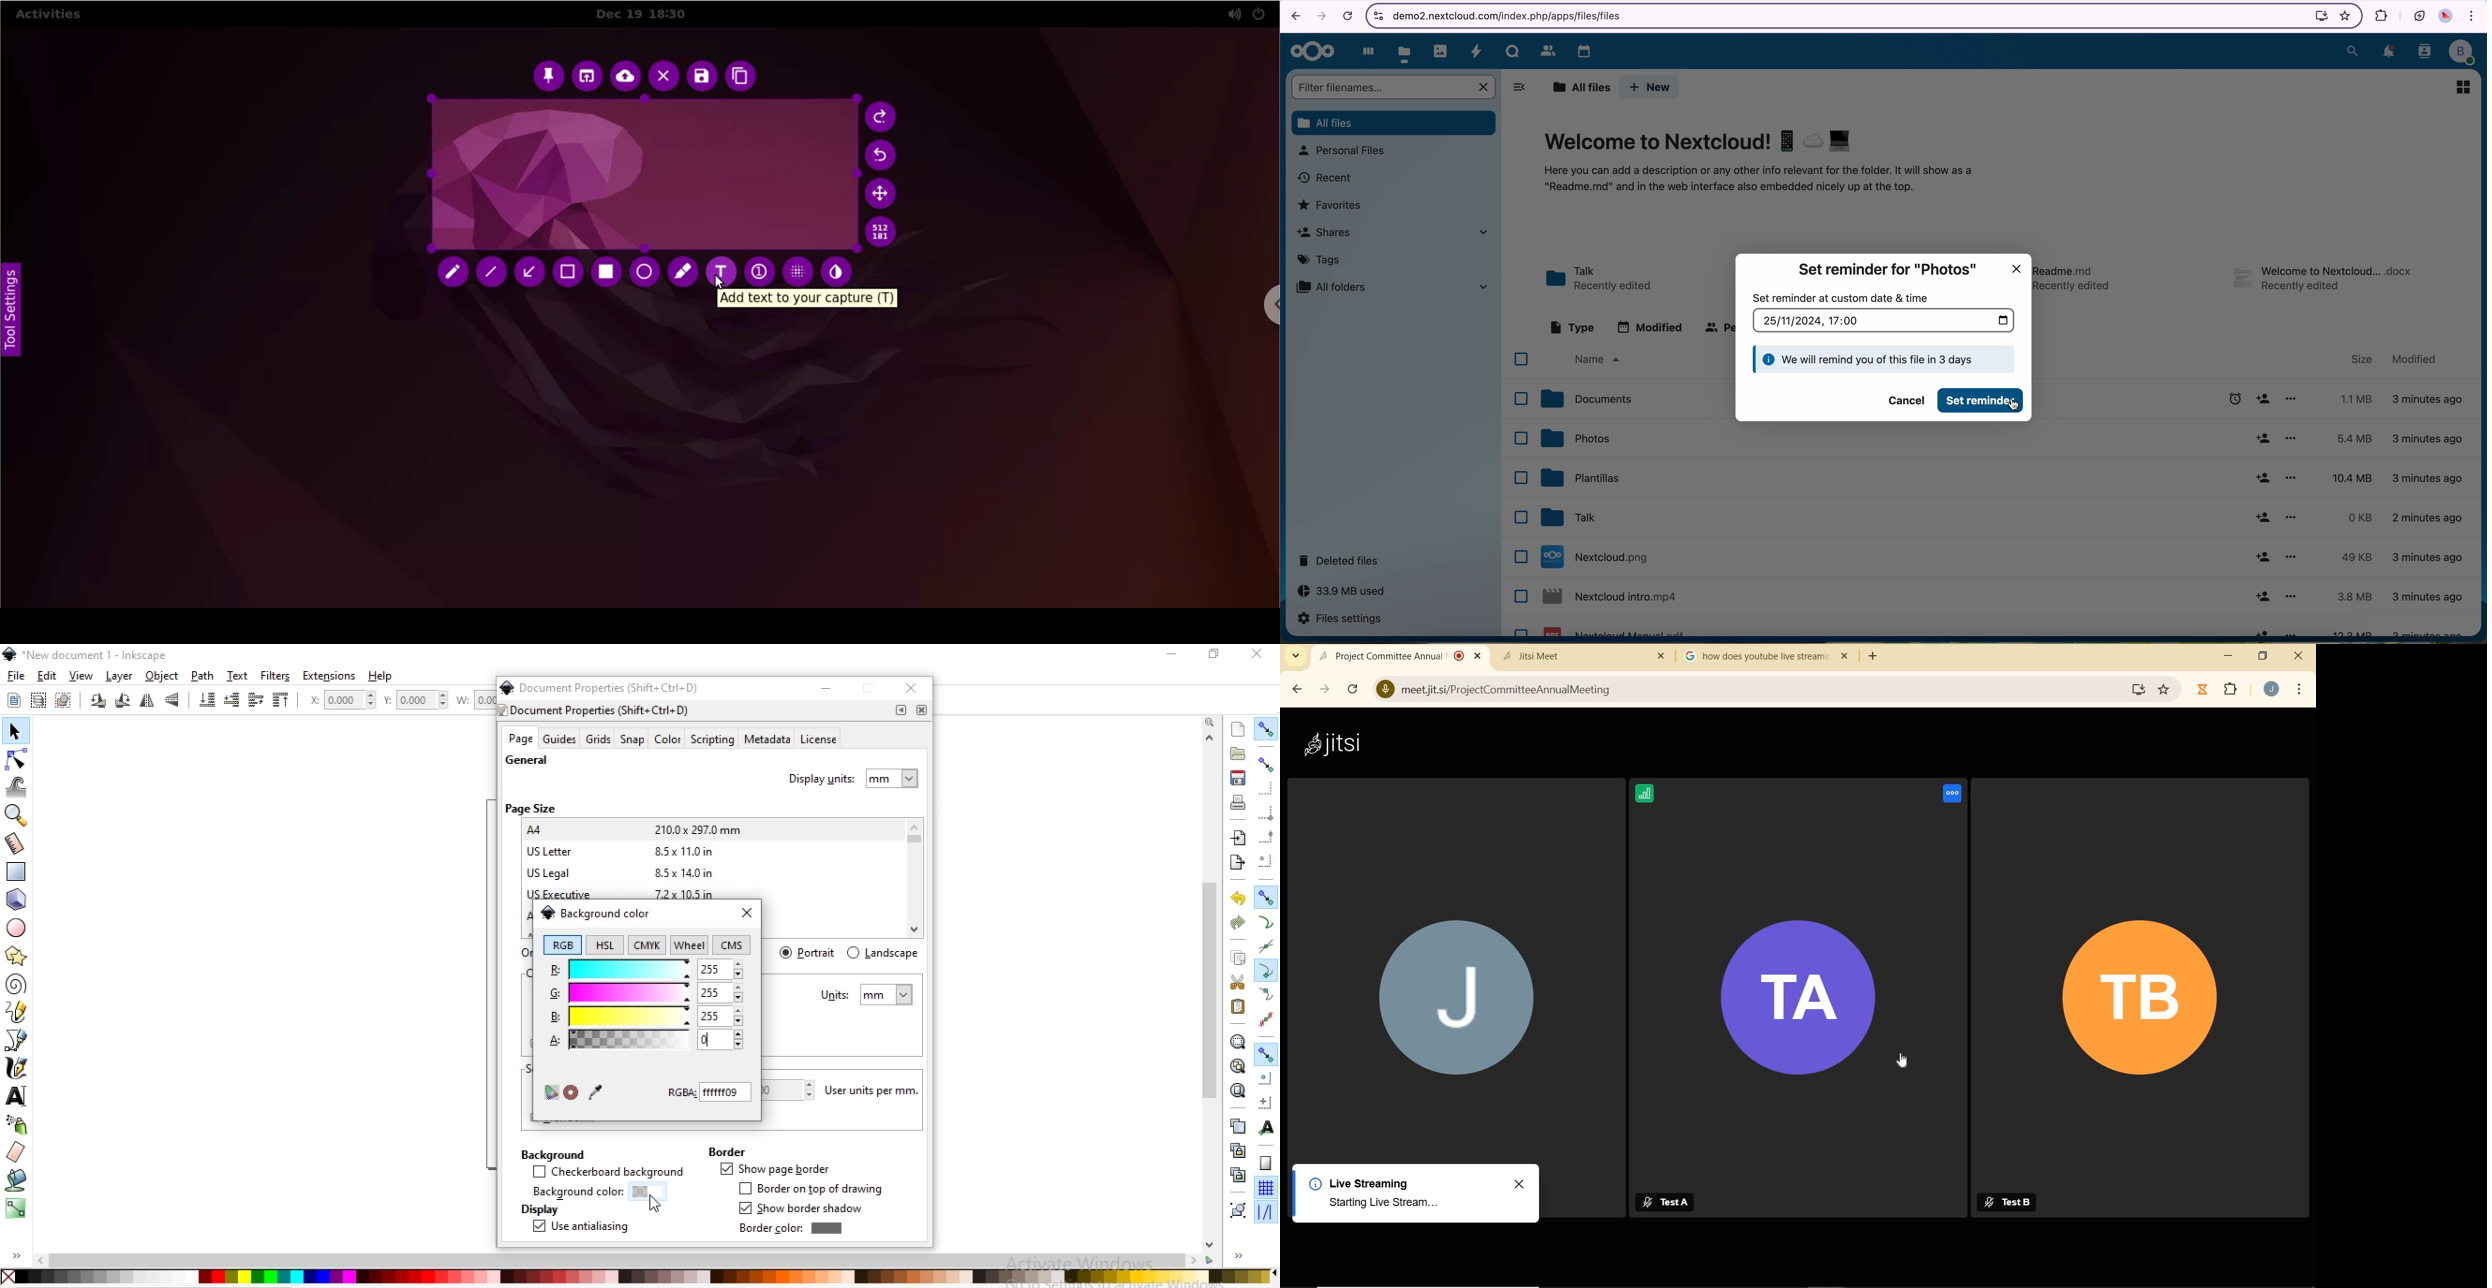 This screenshot has width=2492, height=1288. I want to click on layer, so click(120, 677).